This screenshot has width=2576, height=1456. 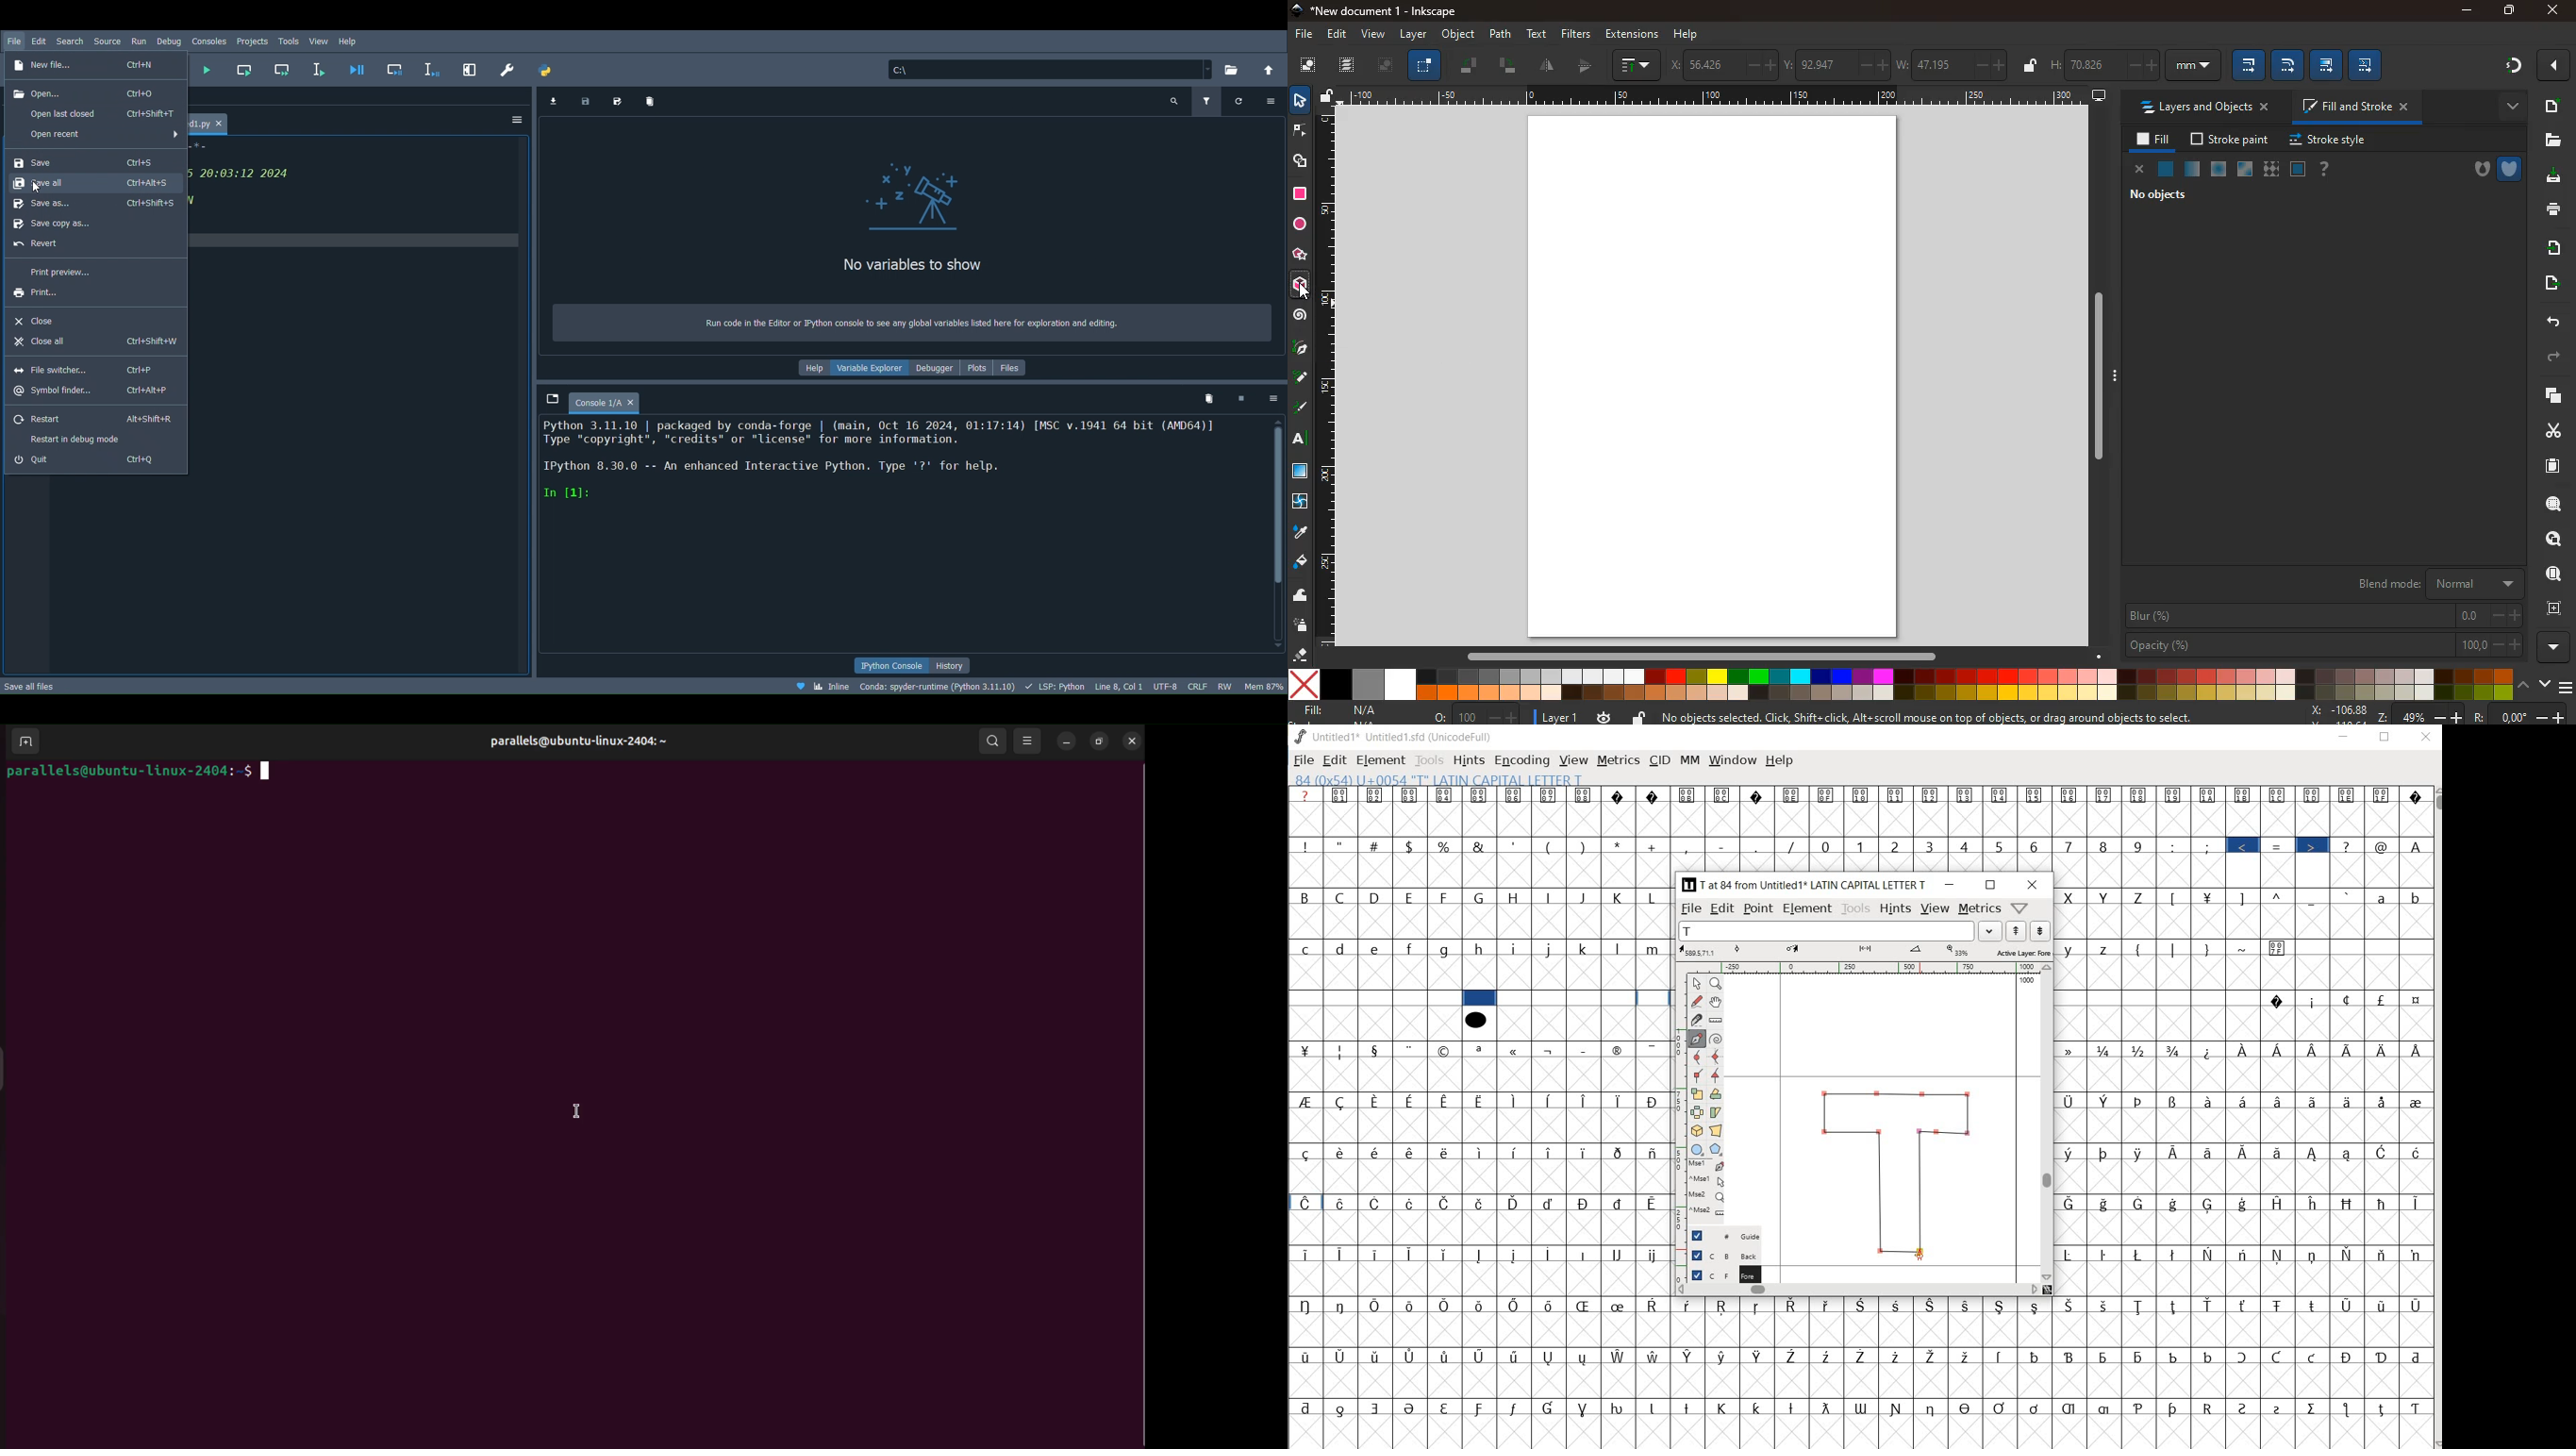 I want to click on Debugger, so click(x=934, y=368).